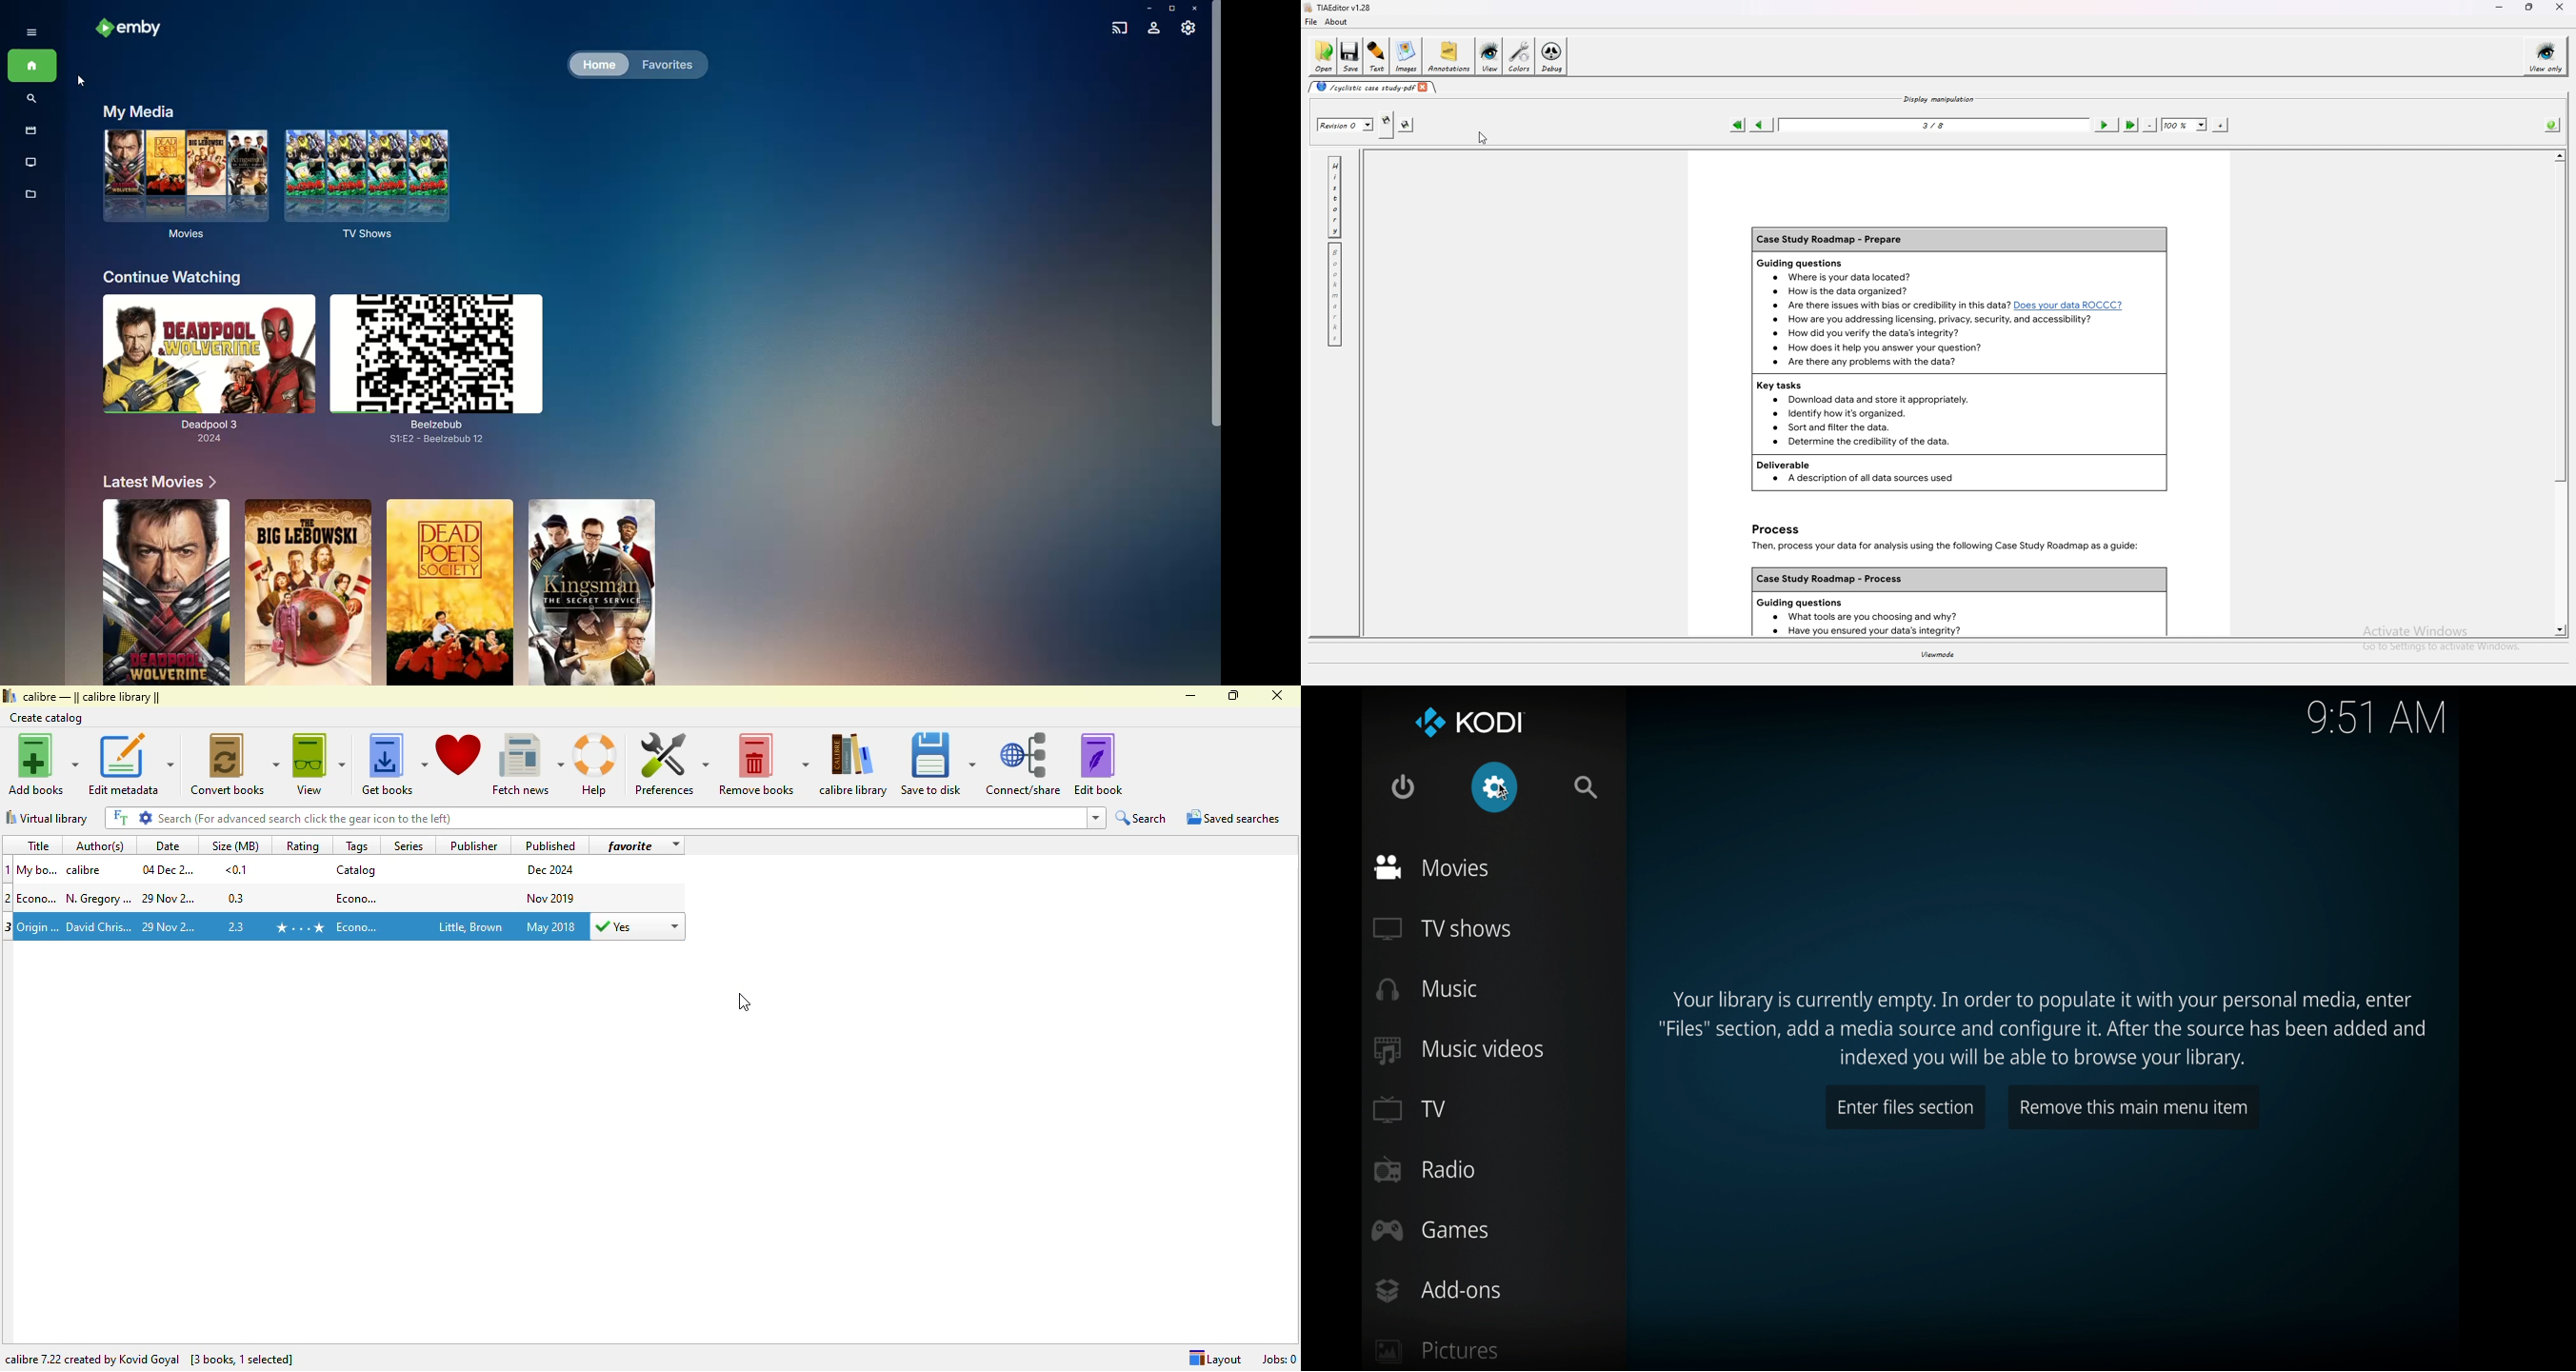  Describe the element at coordinates (39, 898) in the screenshot. I see `title` at that location.